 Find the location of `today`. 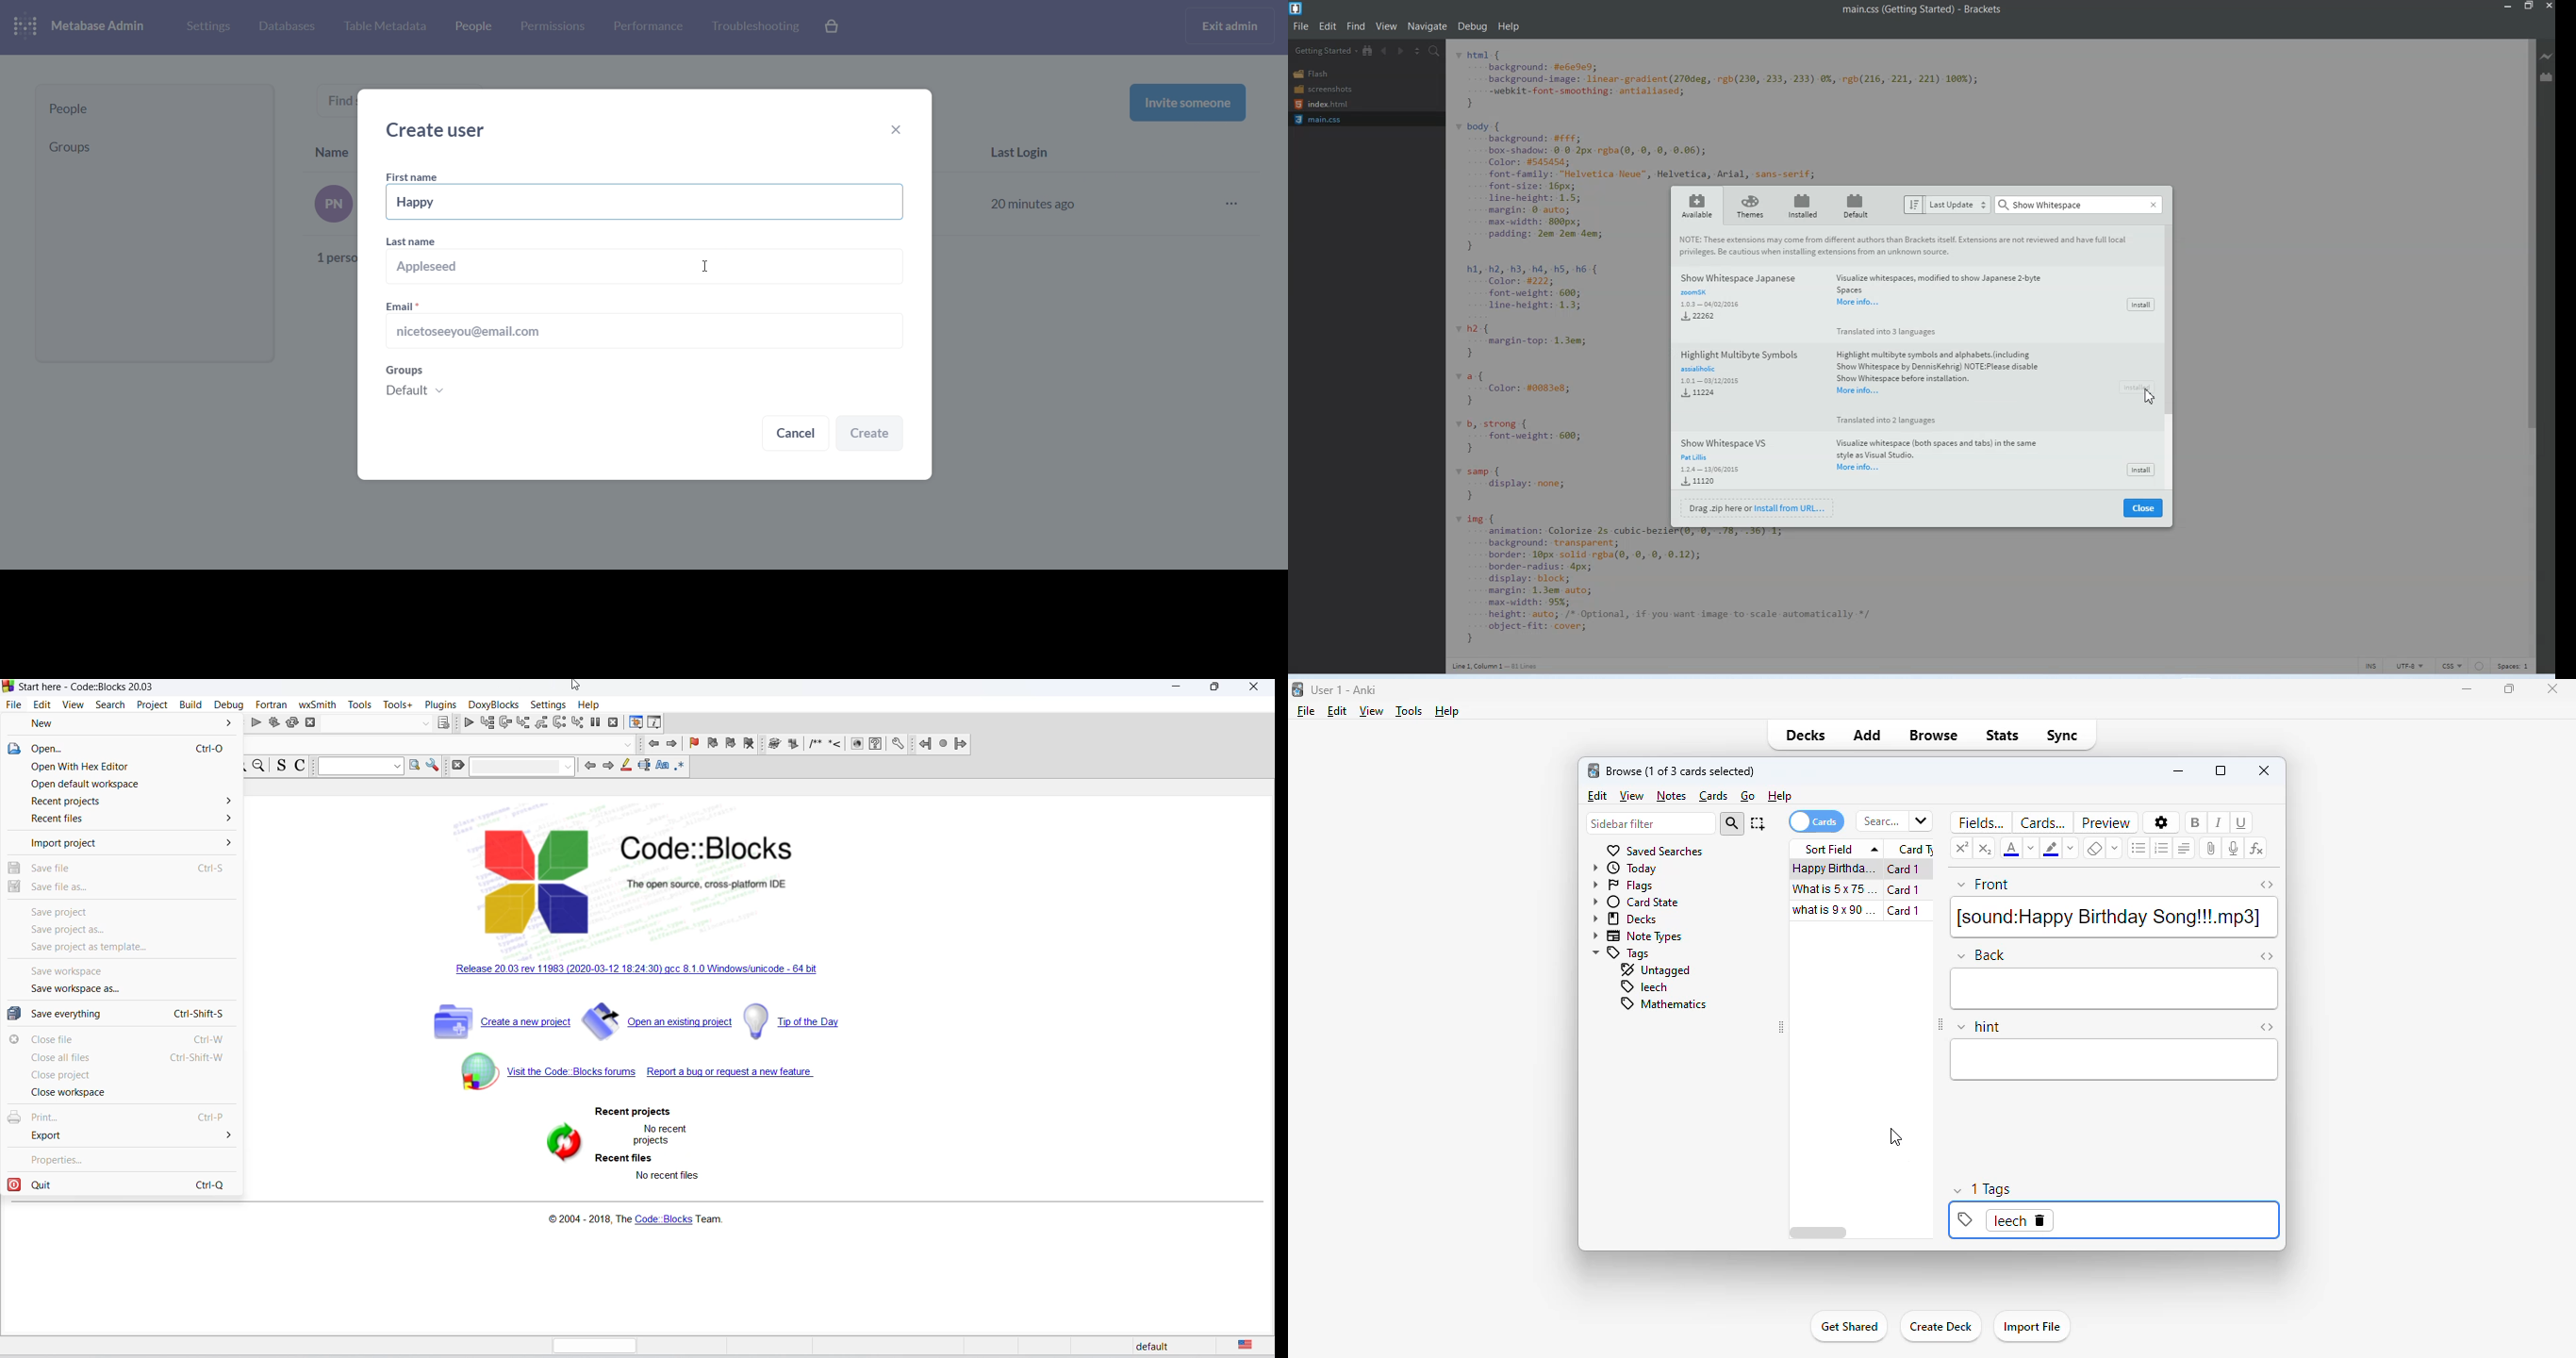

today is located at coordinates (1626, 869).